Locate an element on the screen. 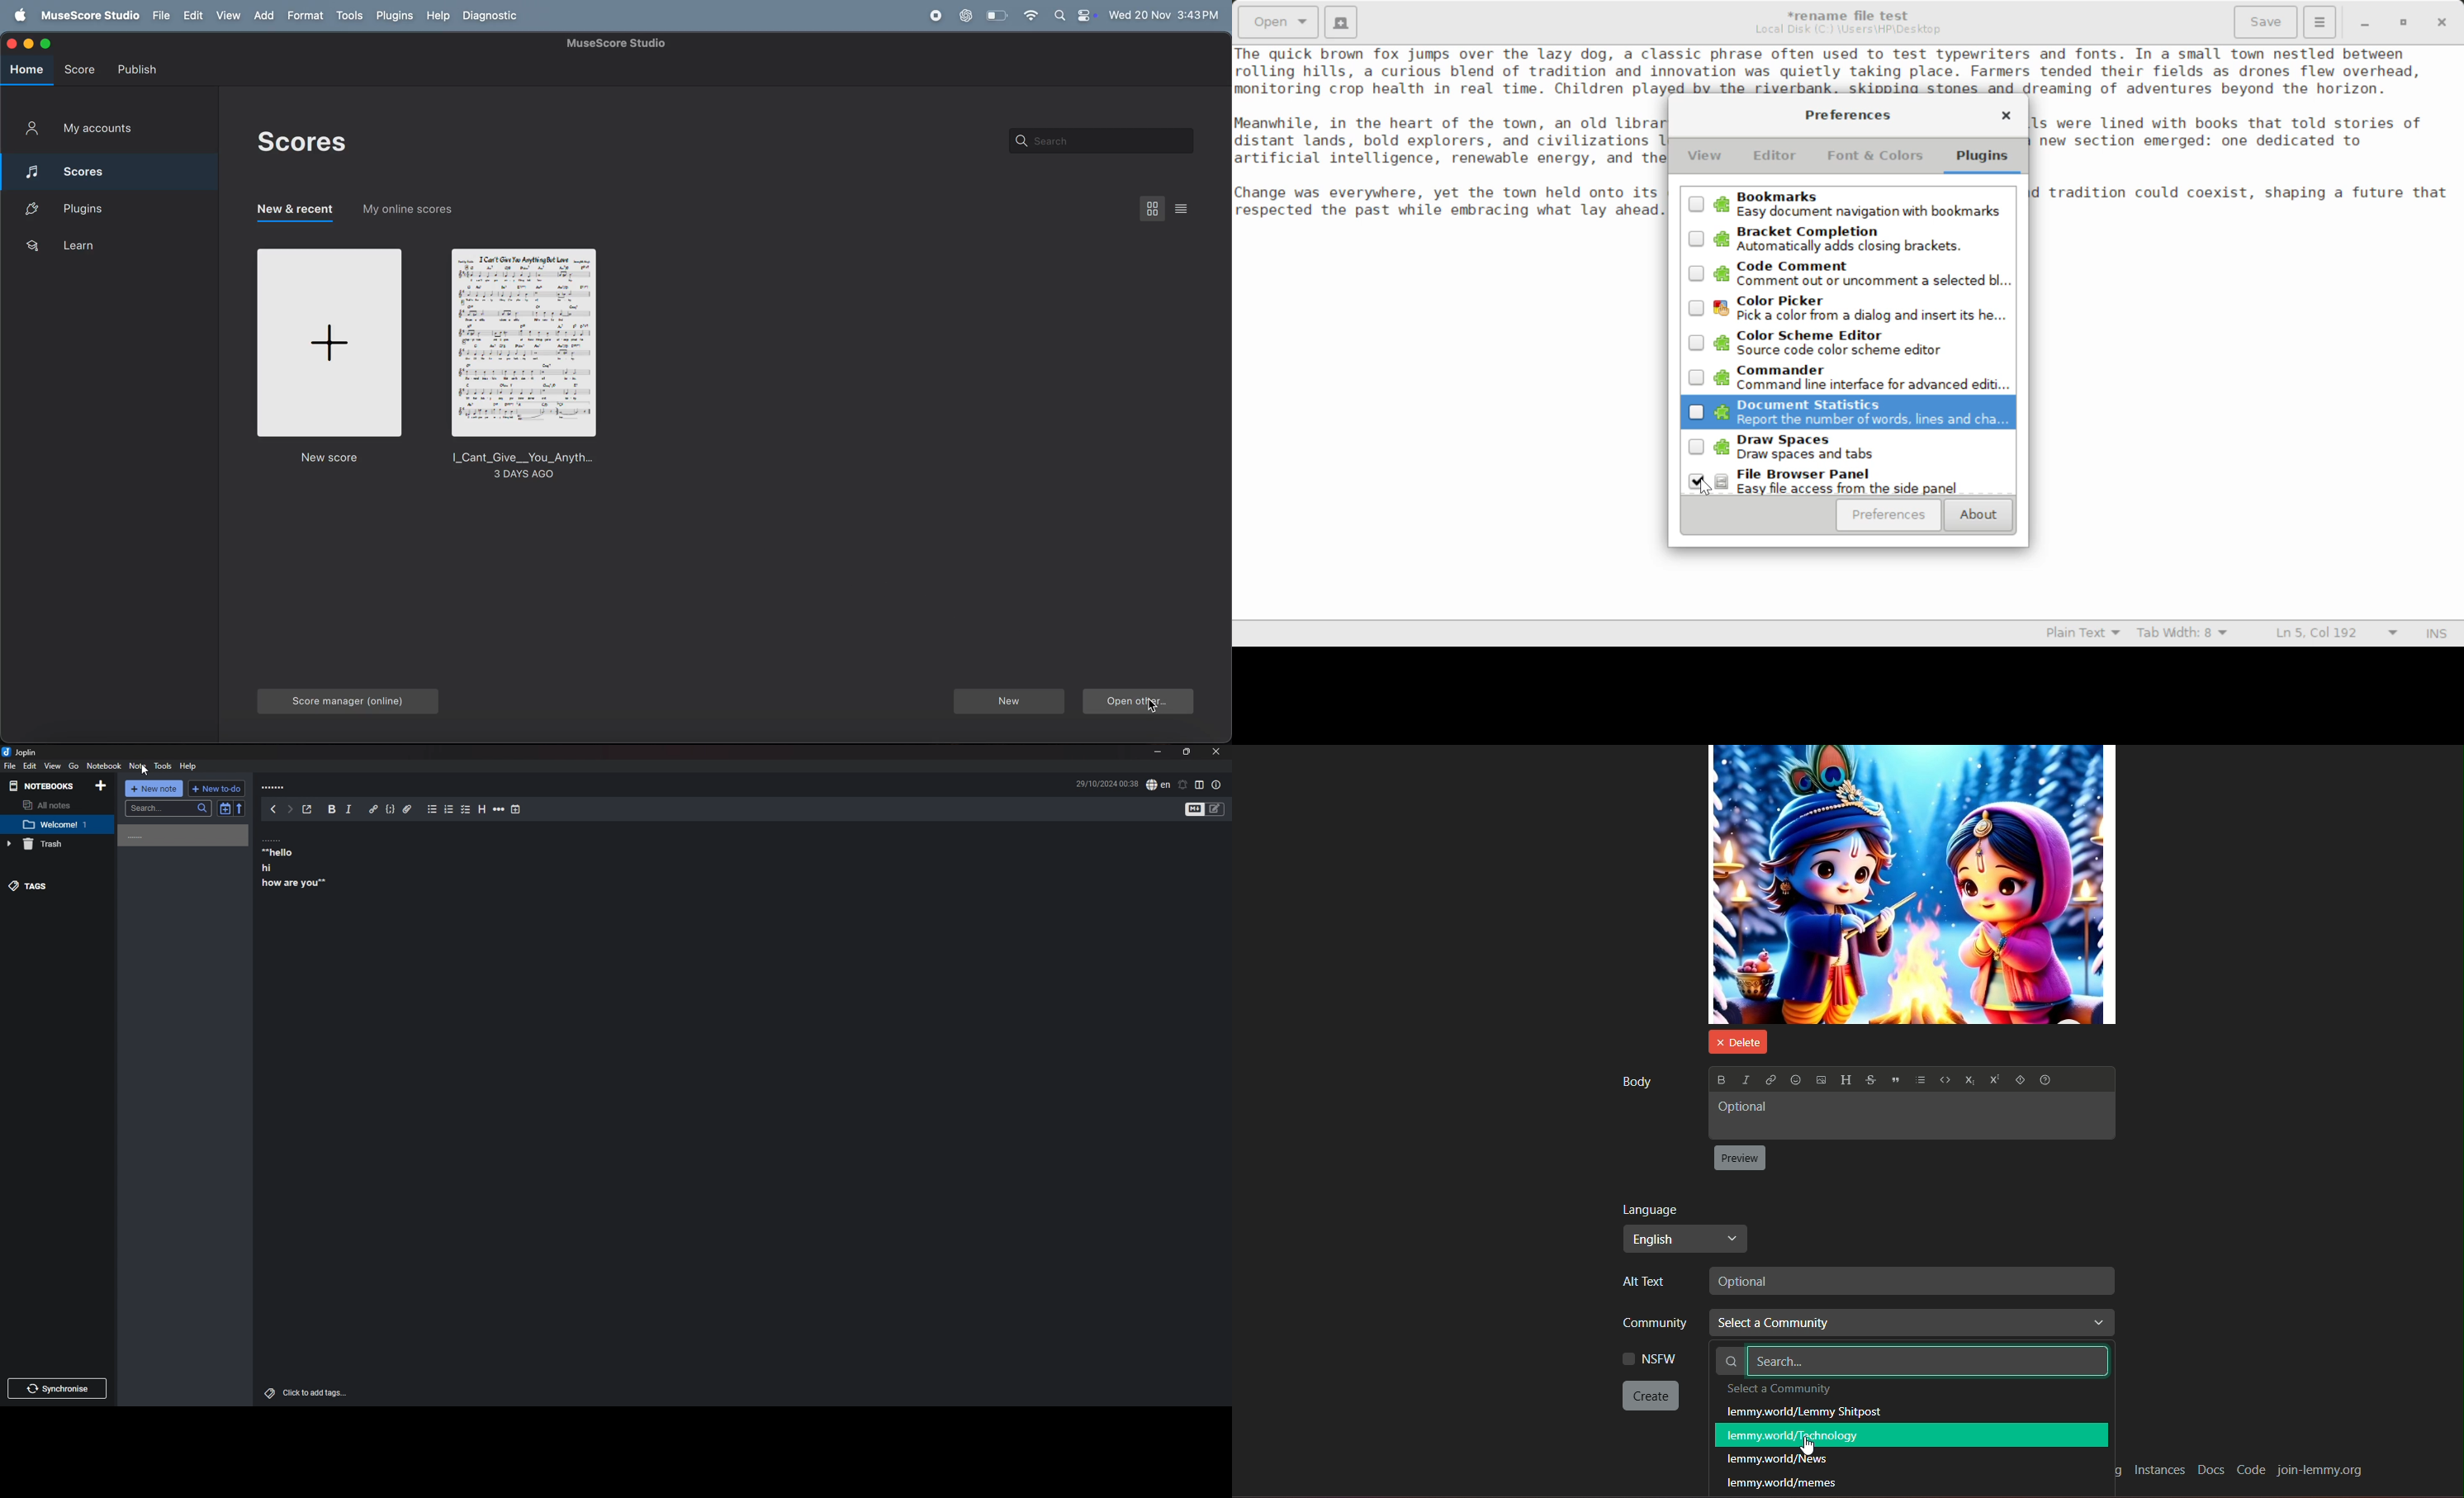  close is located at coordinates (1217, 751).